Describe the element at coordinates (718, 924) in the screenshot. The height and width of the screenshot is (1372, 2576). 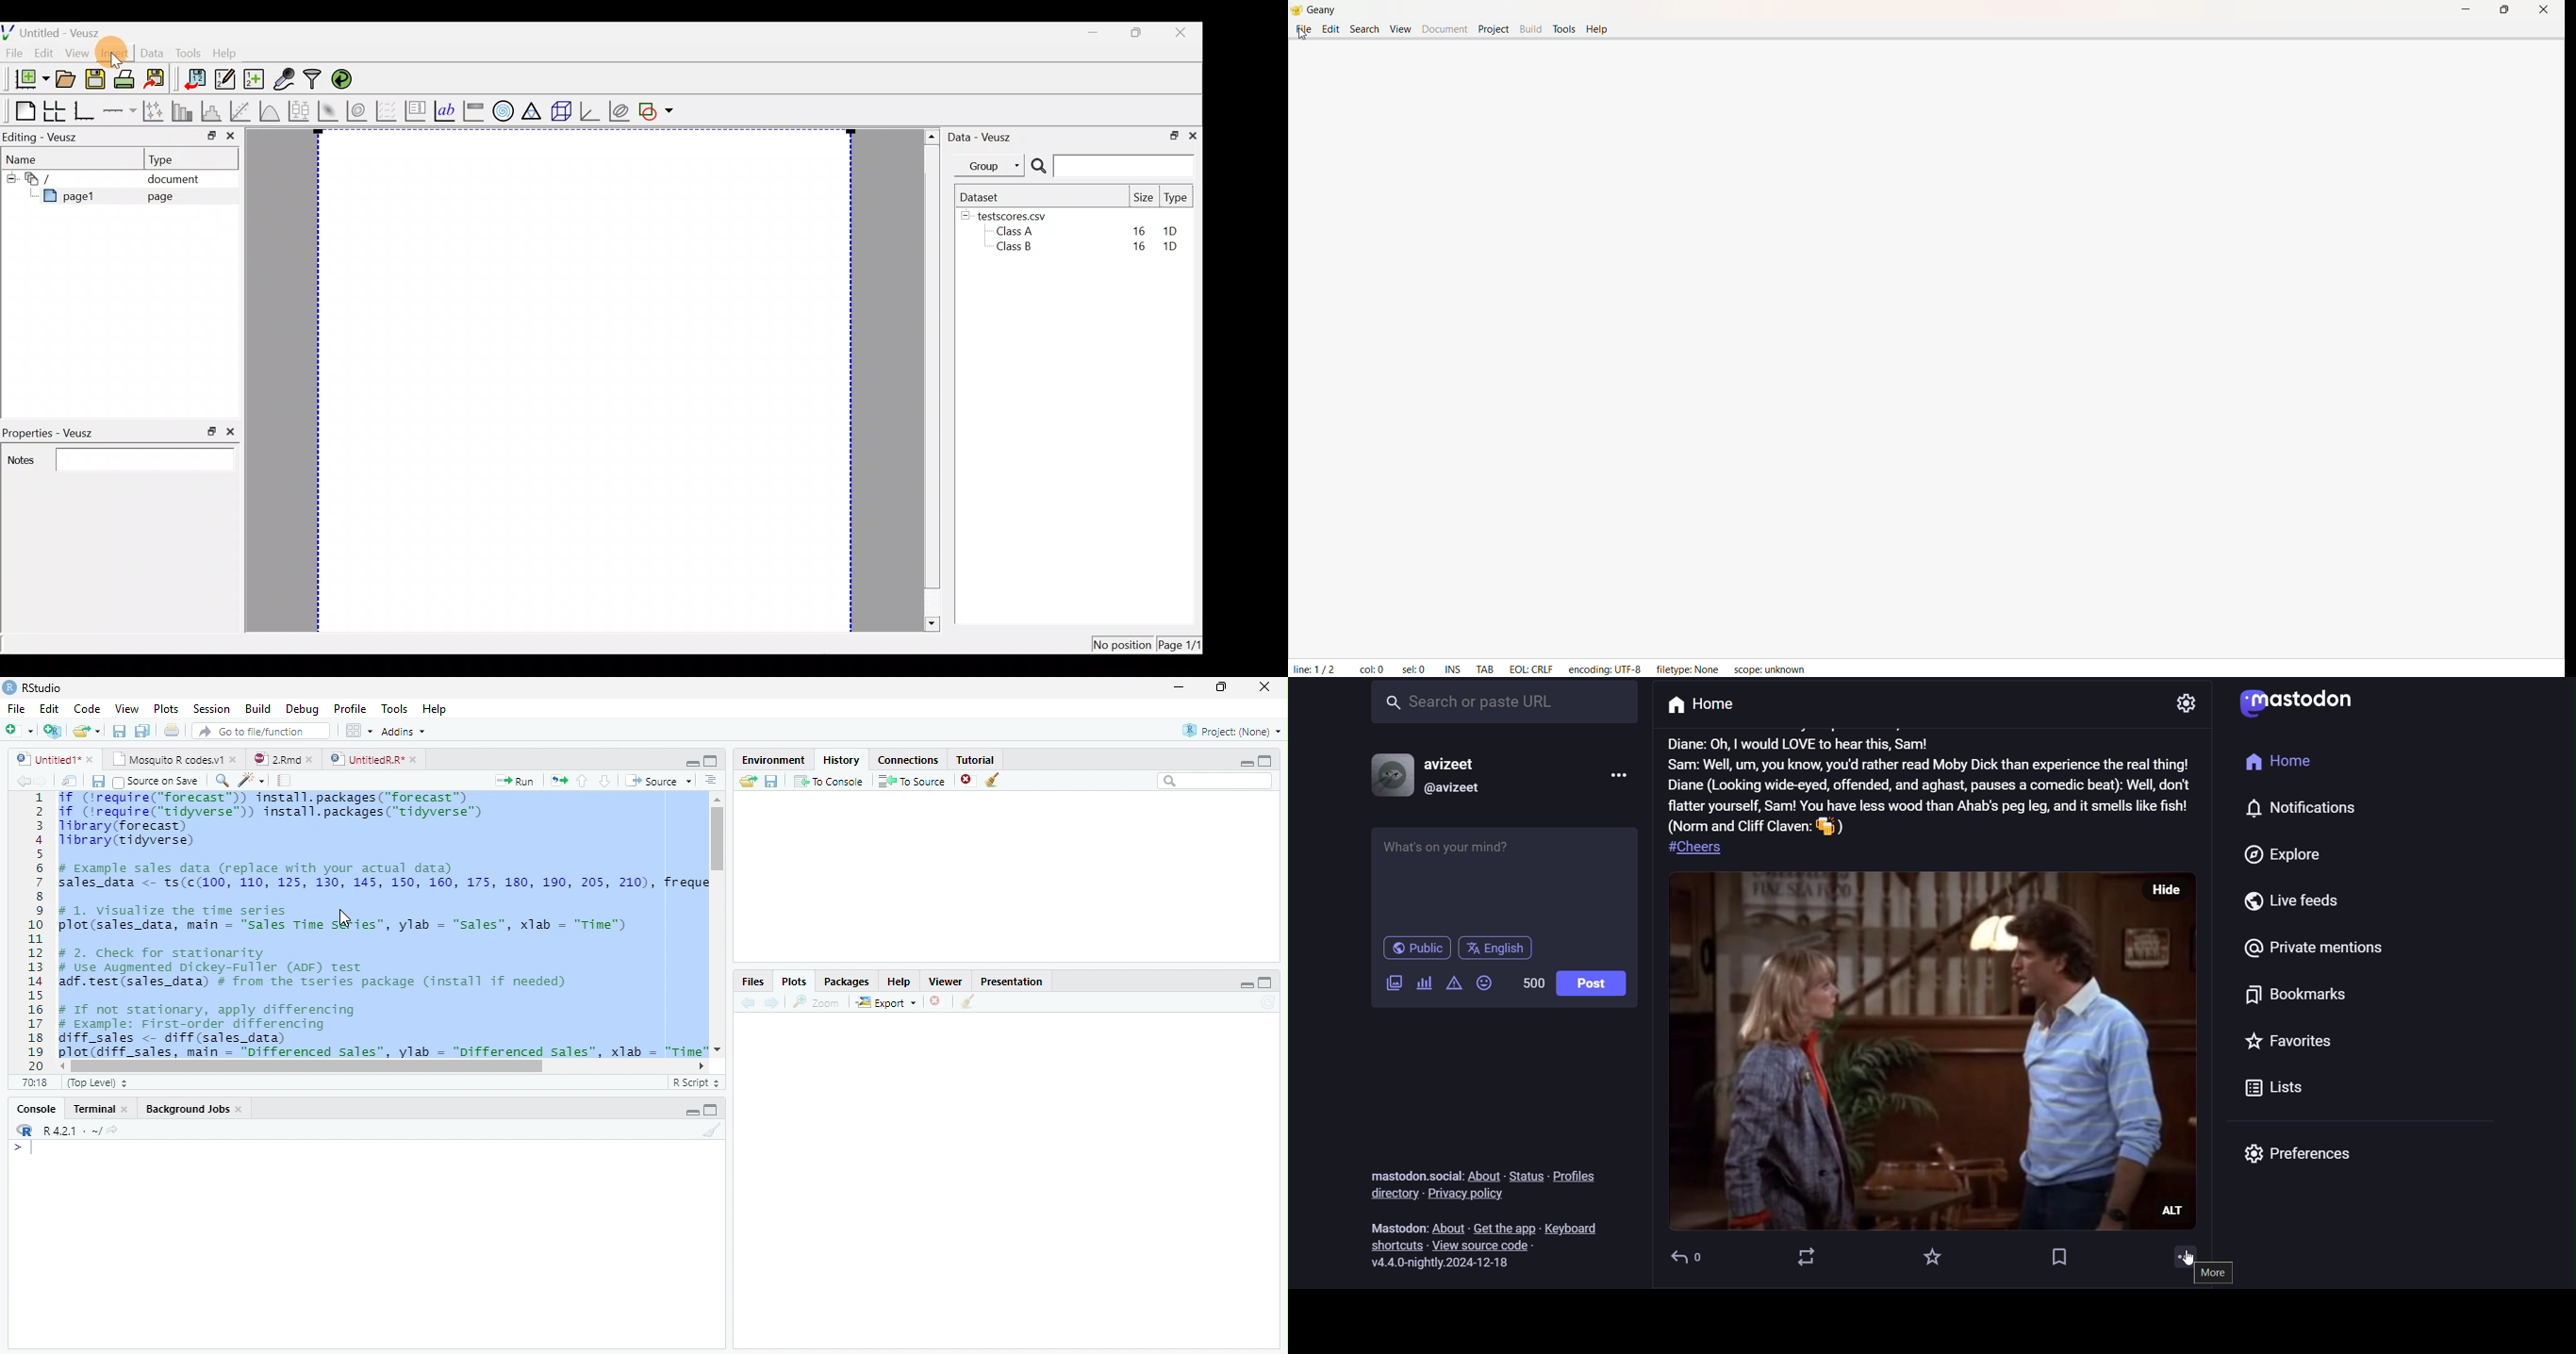
I see `Scroll` at that location.